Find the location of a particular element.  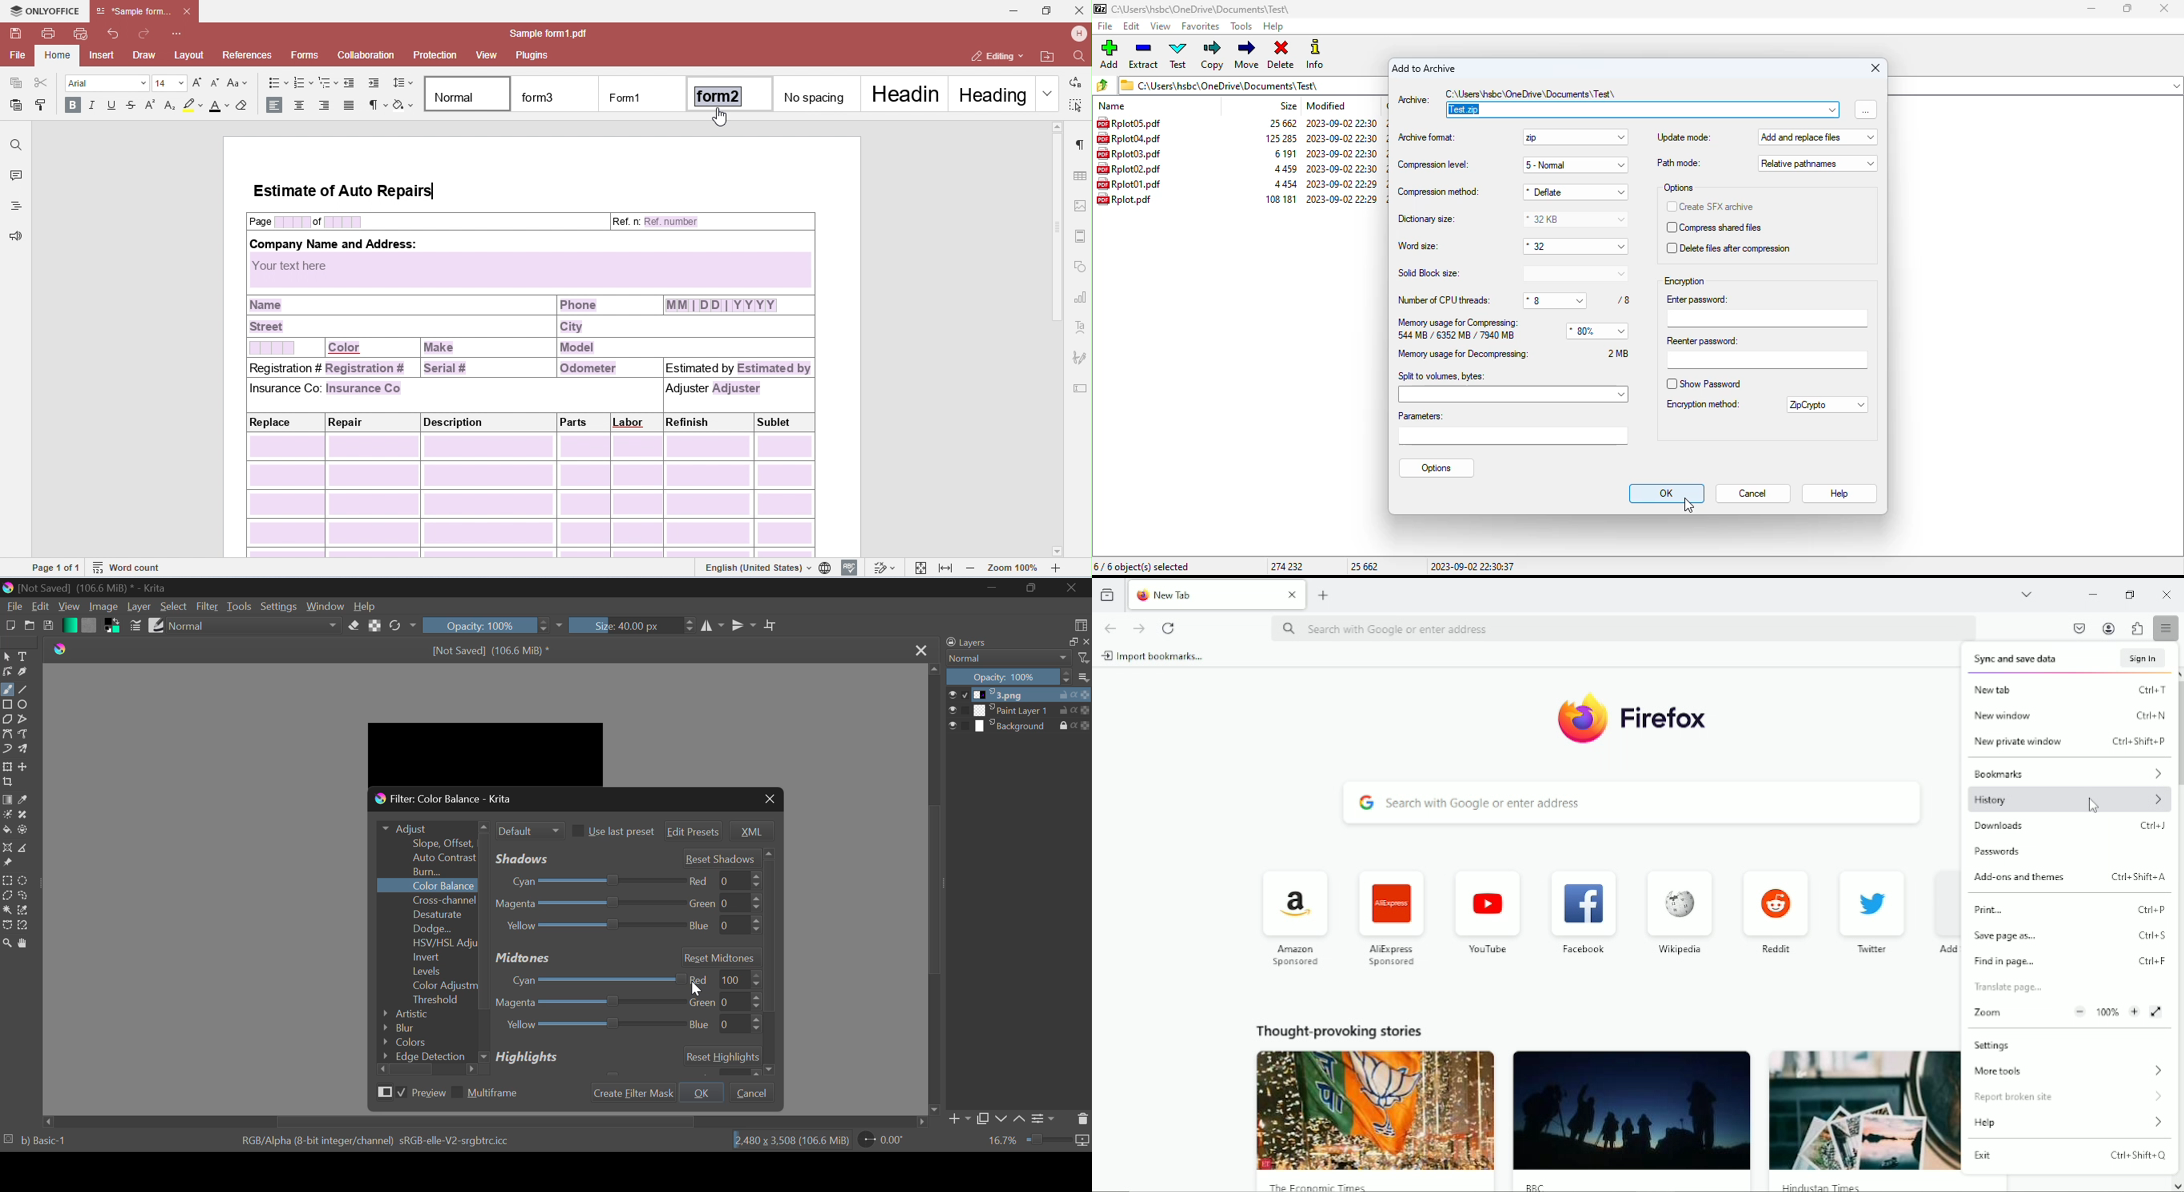

Twitter is located at coordinates (1874, 910).